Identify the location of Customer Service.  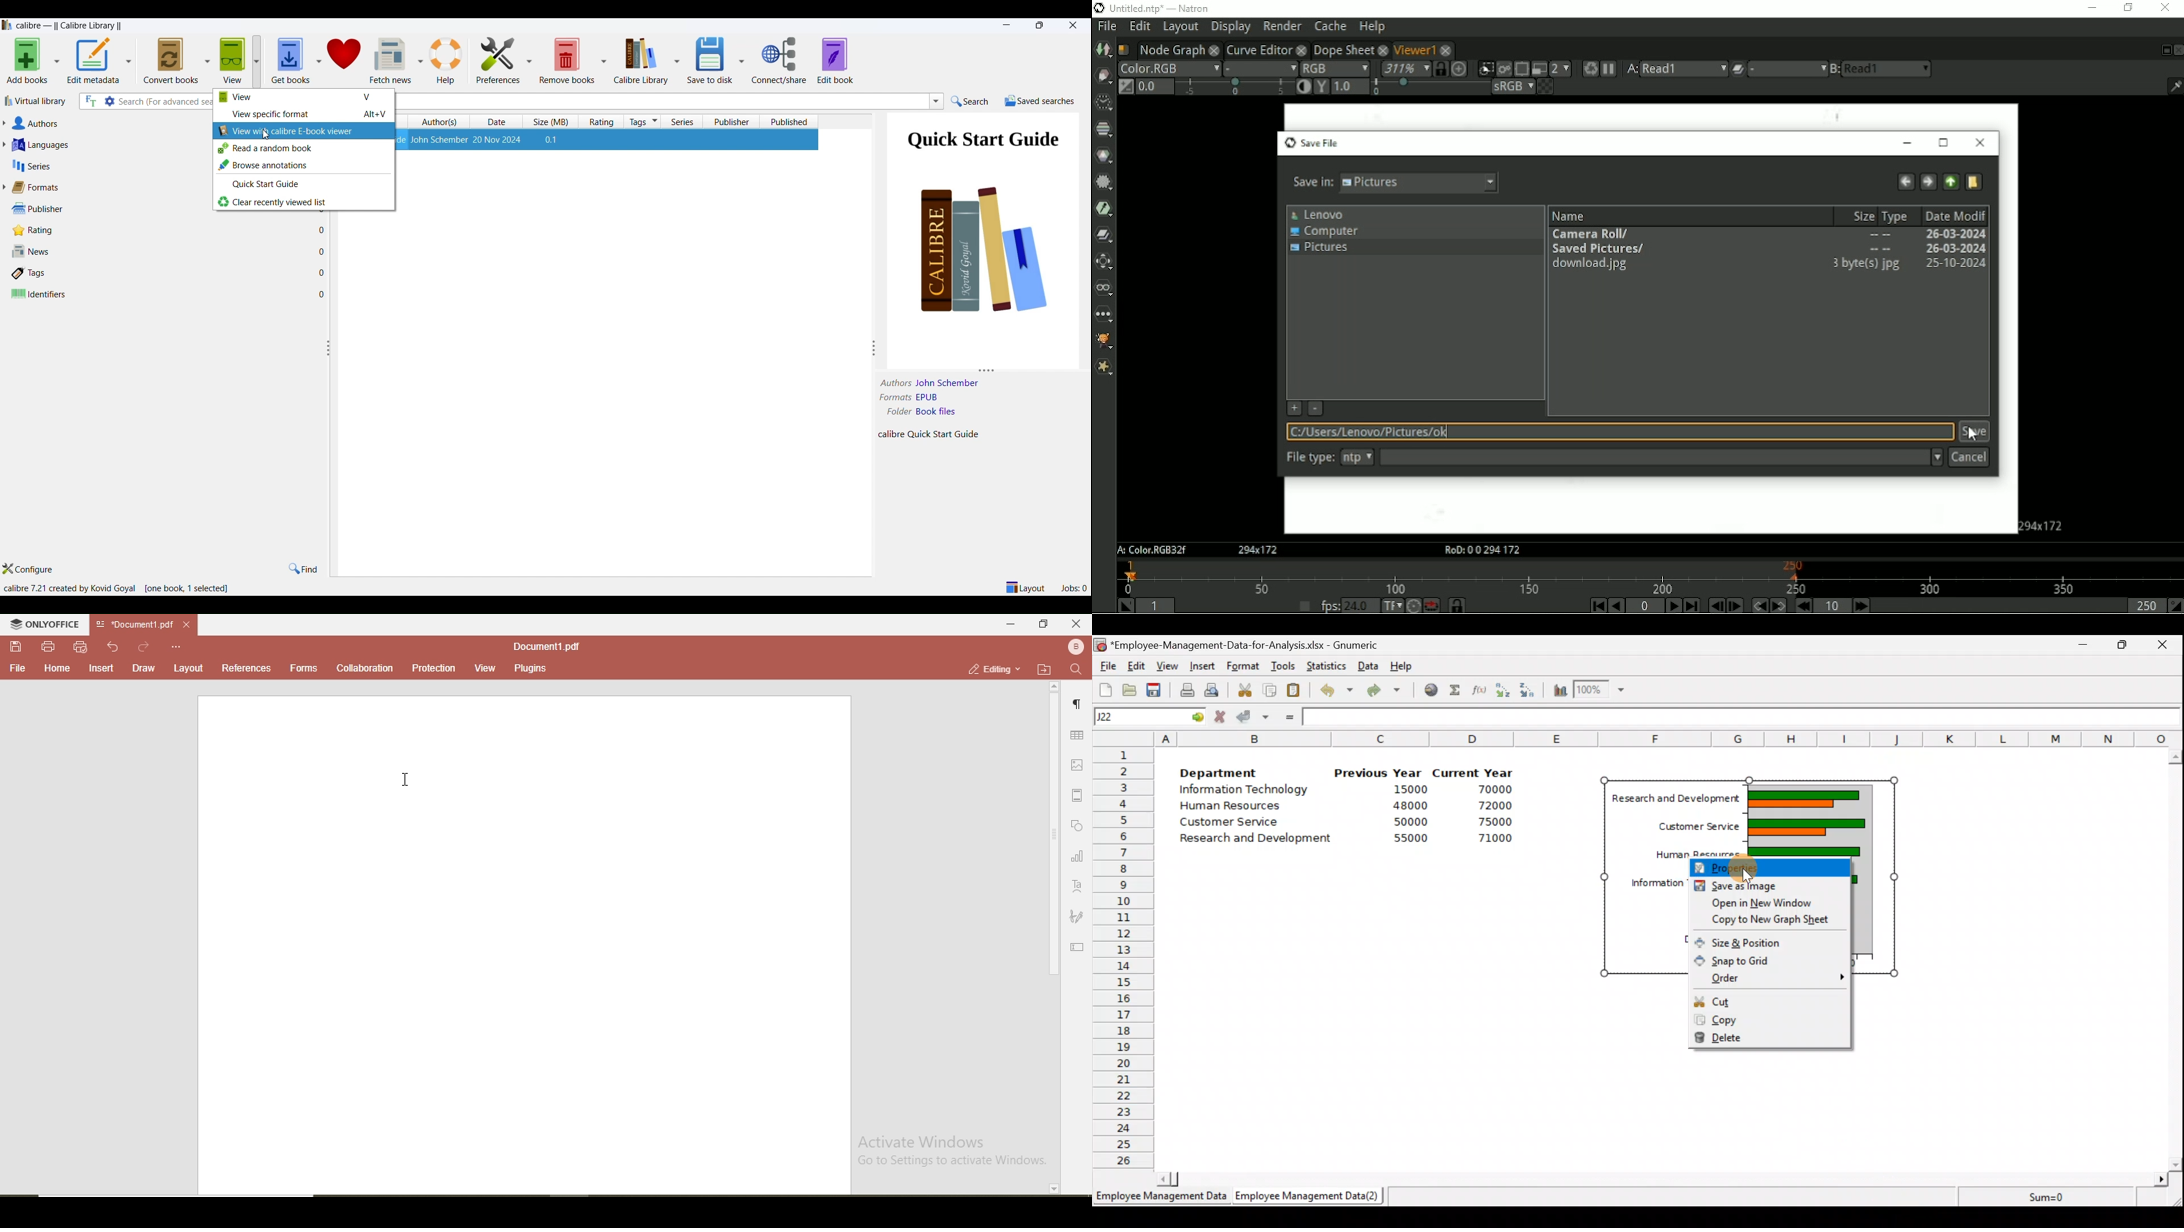
(1224, 822).